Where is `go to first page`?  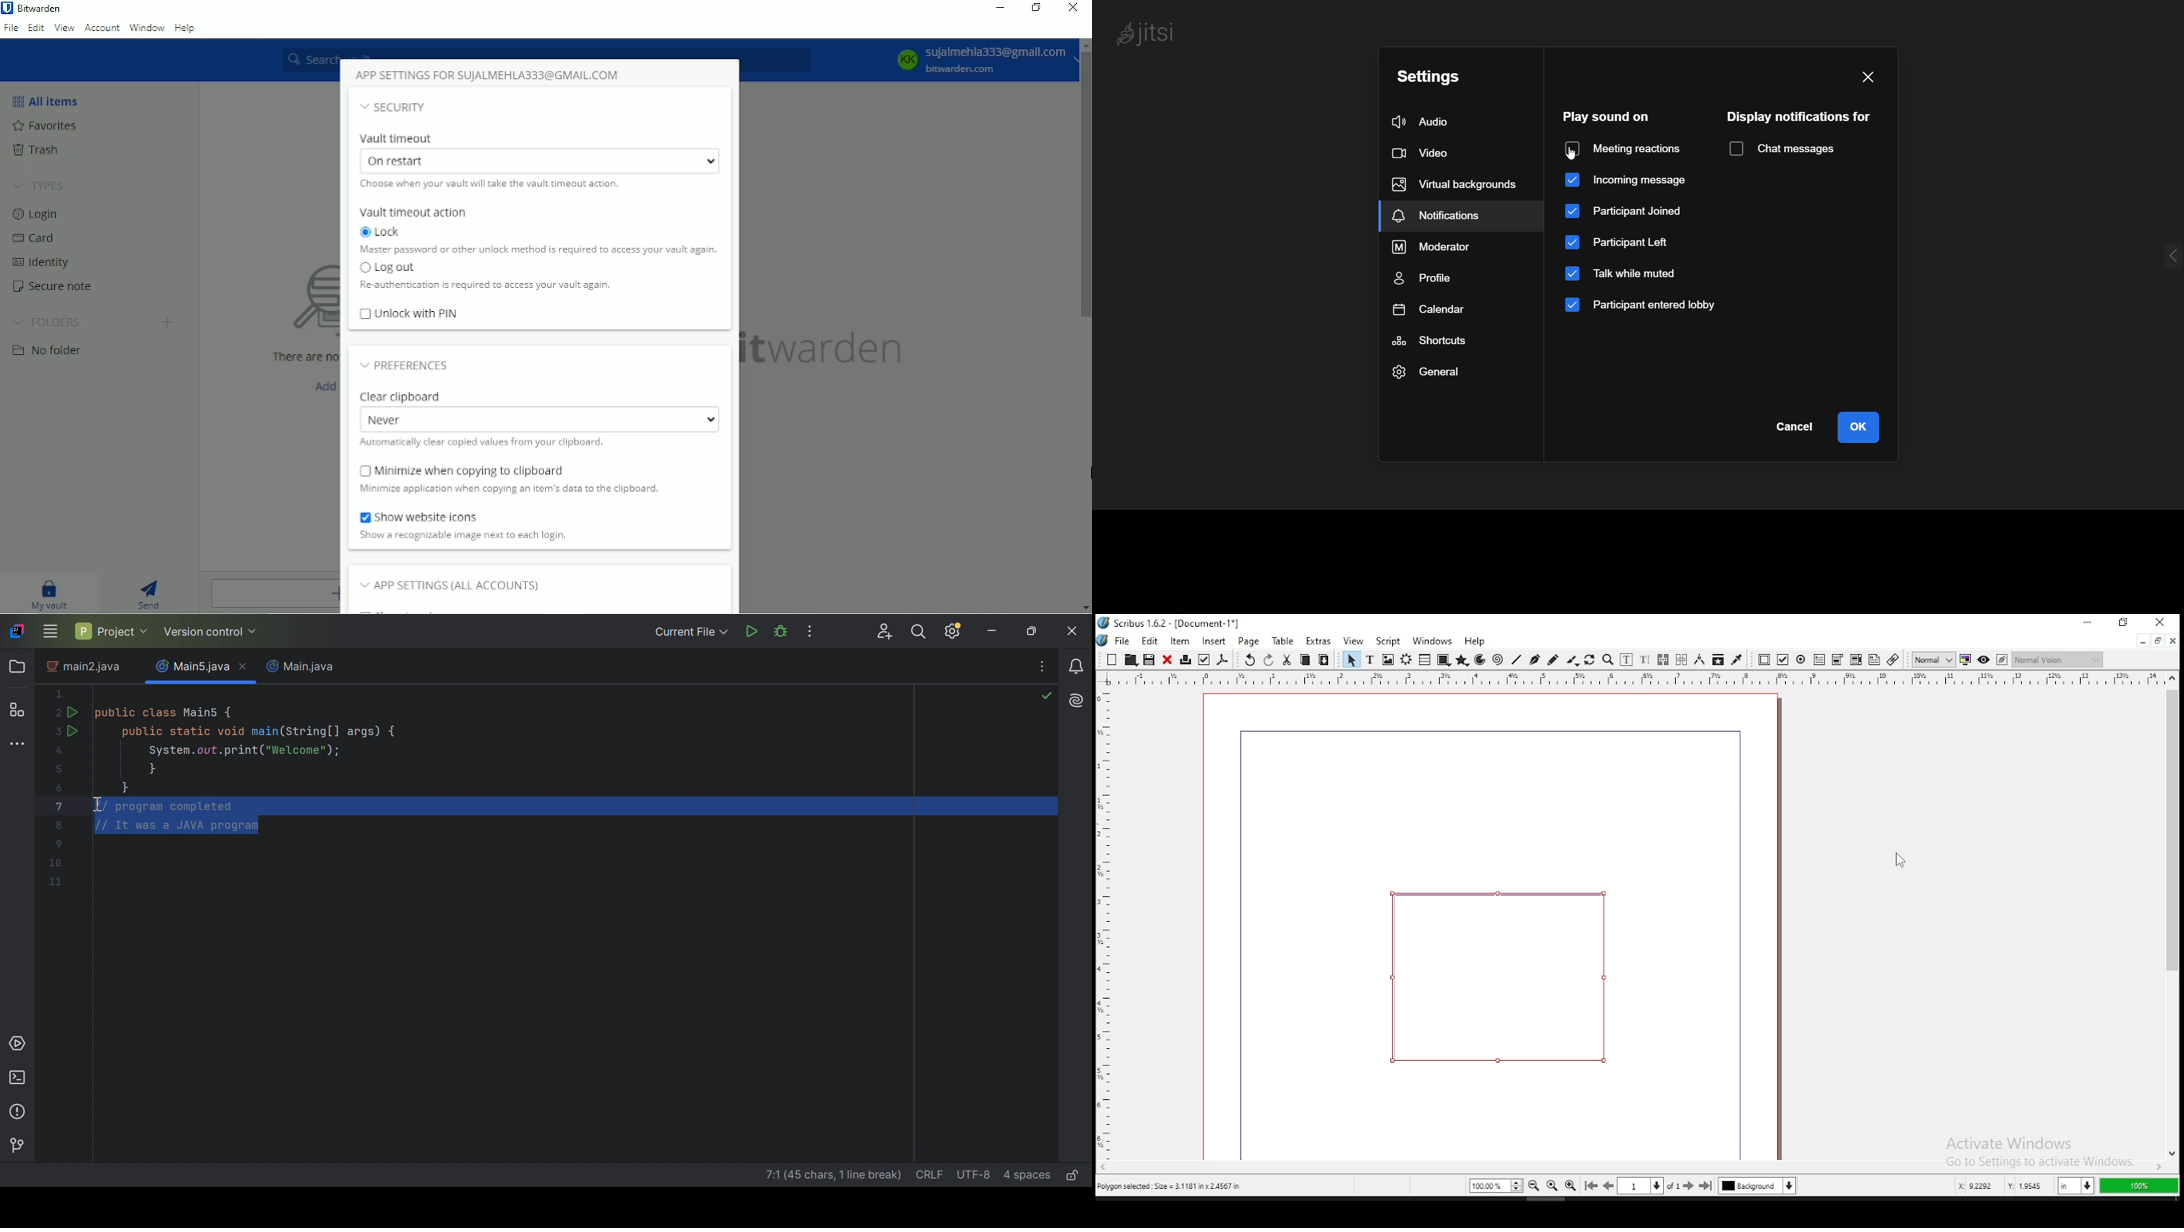
go to first page is located at coordinates (1592, 1187).